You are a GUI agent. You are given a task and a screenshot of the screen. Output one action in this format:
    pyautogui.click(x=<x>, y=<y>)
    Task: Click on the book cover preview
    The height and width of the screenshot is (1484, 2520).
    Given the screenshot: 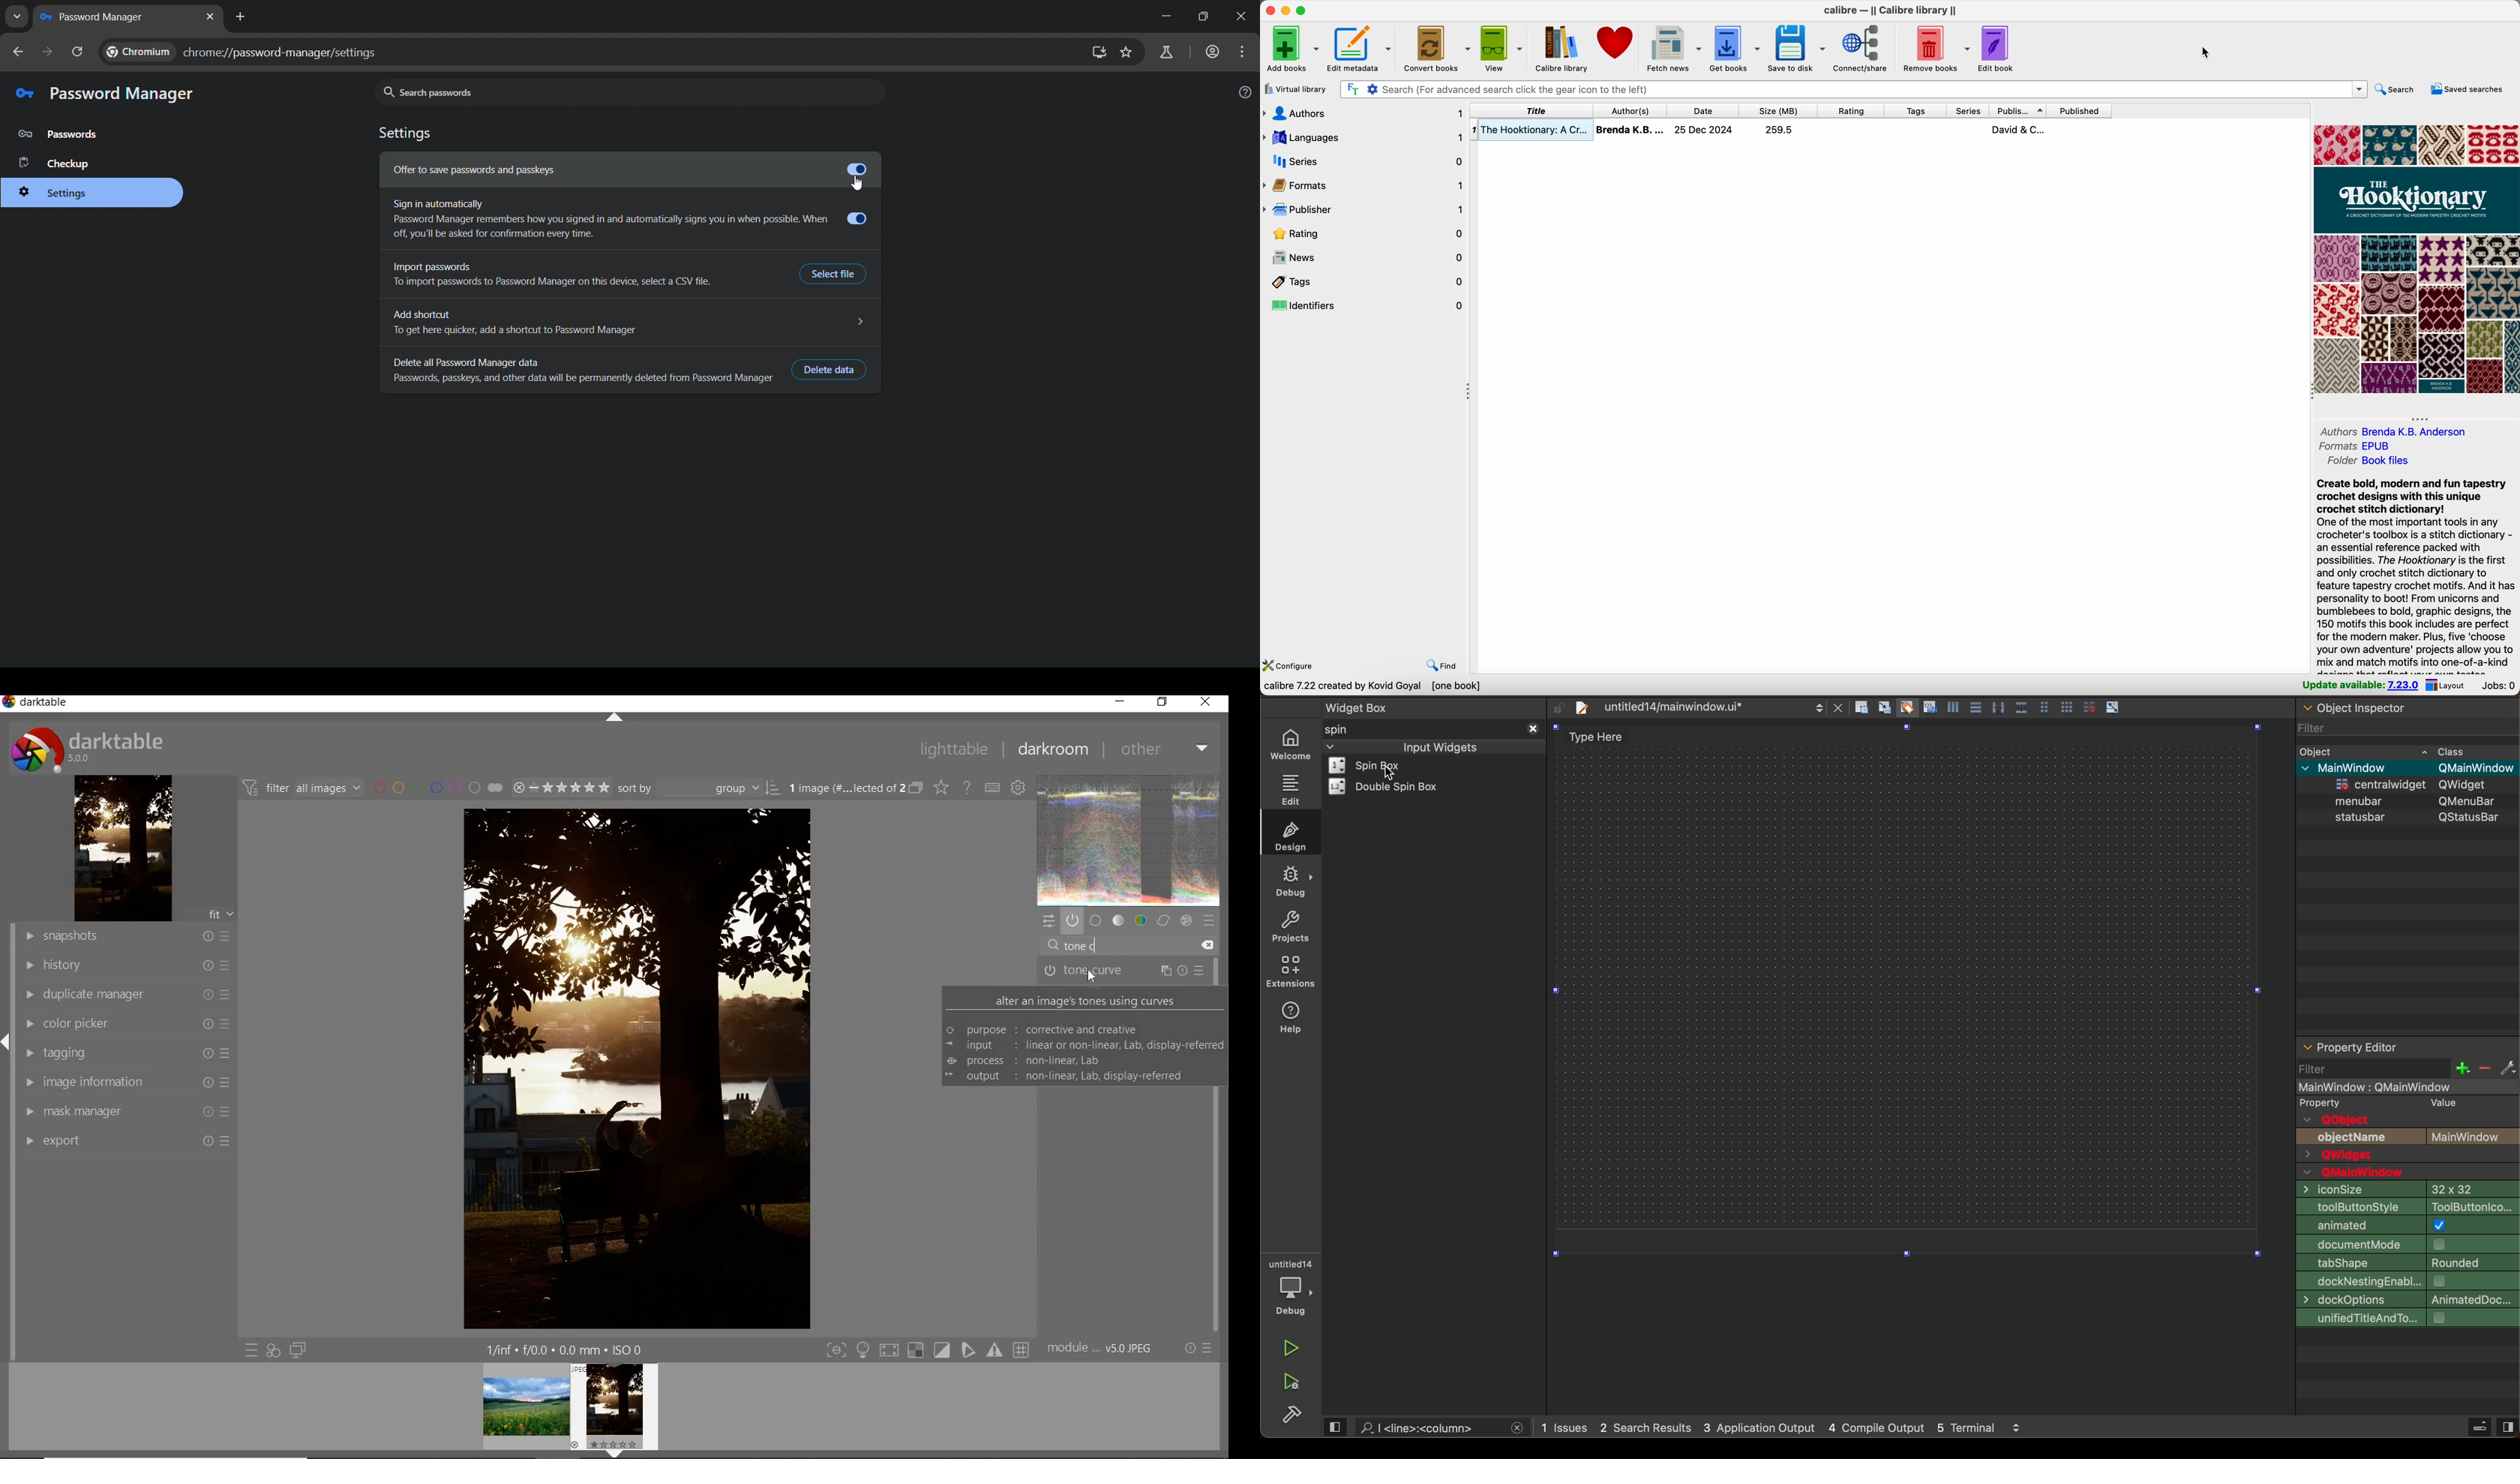 What is the action you would take?
    pyautogui.click(x=2416, y=260)
    